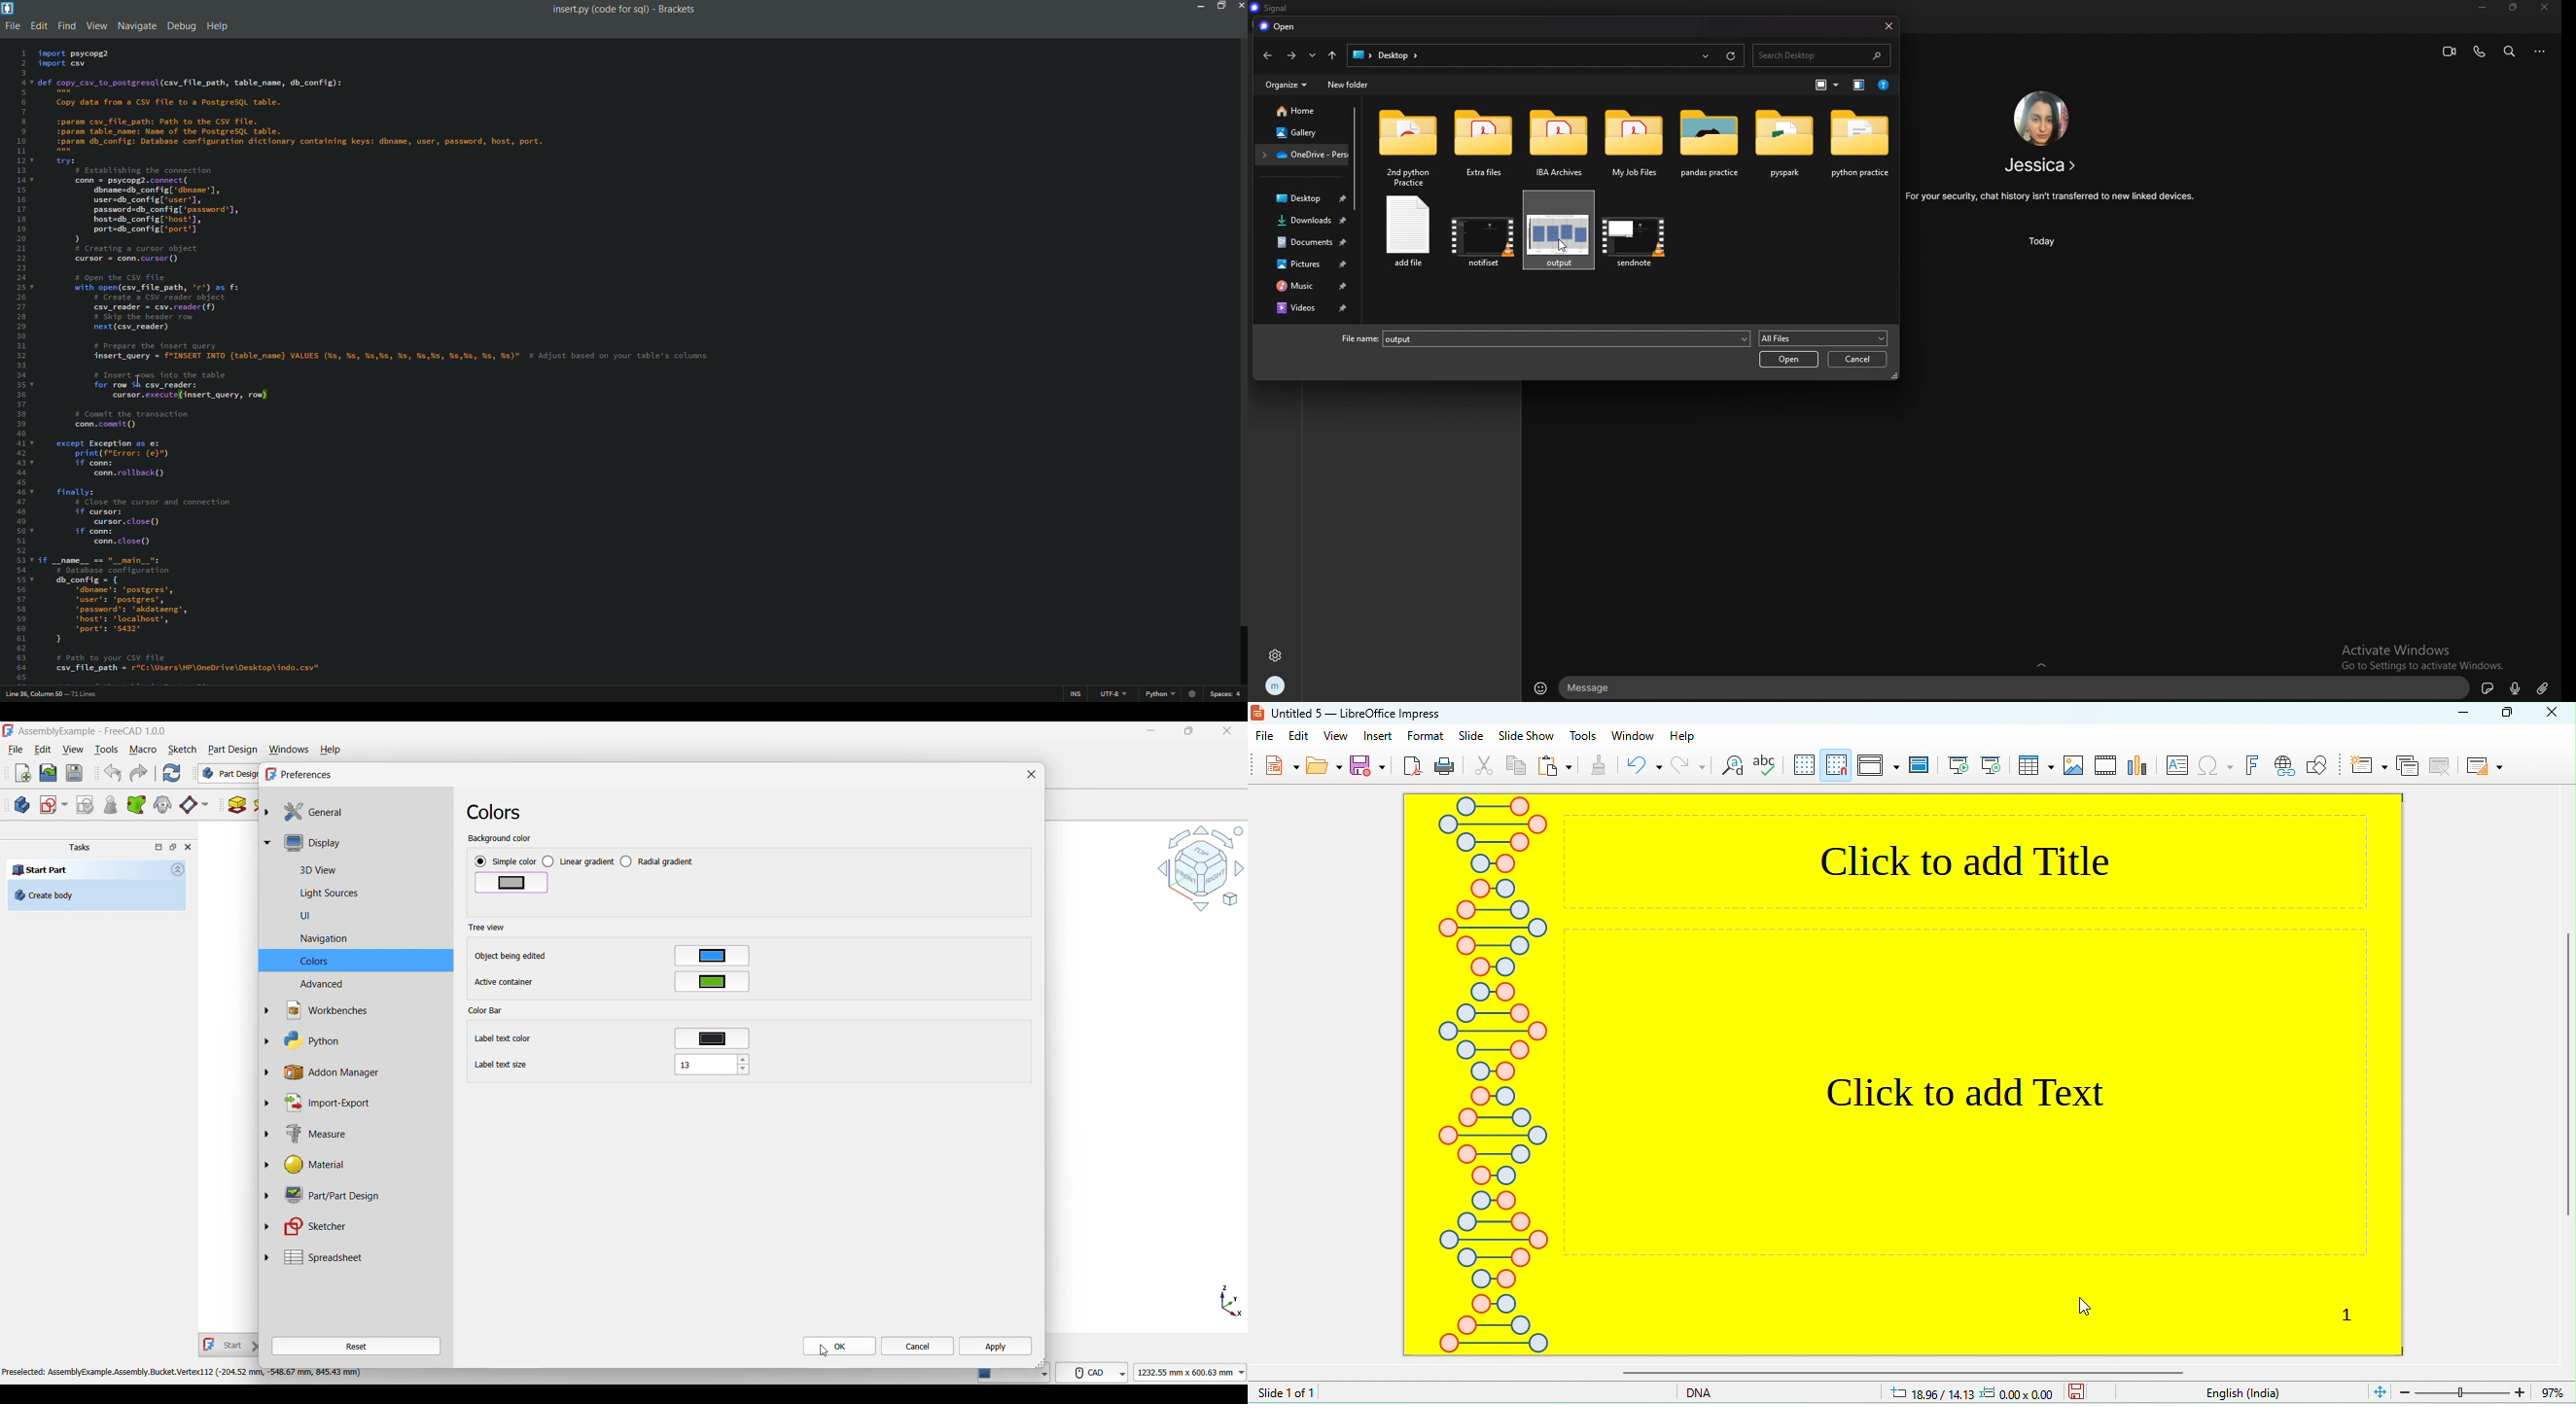 This screenshot has height=1428, width=2576. I want to click on info, so click(2051, 197).